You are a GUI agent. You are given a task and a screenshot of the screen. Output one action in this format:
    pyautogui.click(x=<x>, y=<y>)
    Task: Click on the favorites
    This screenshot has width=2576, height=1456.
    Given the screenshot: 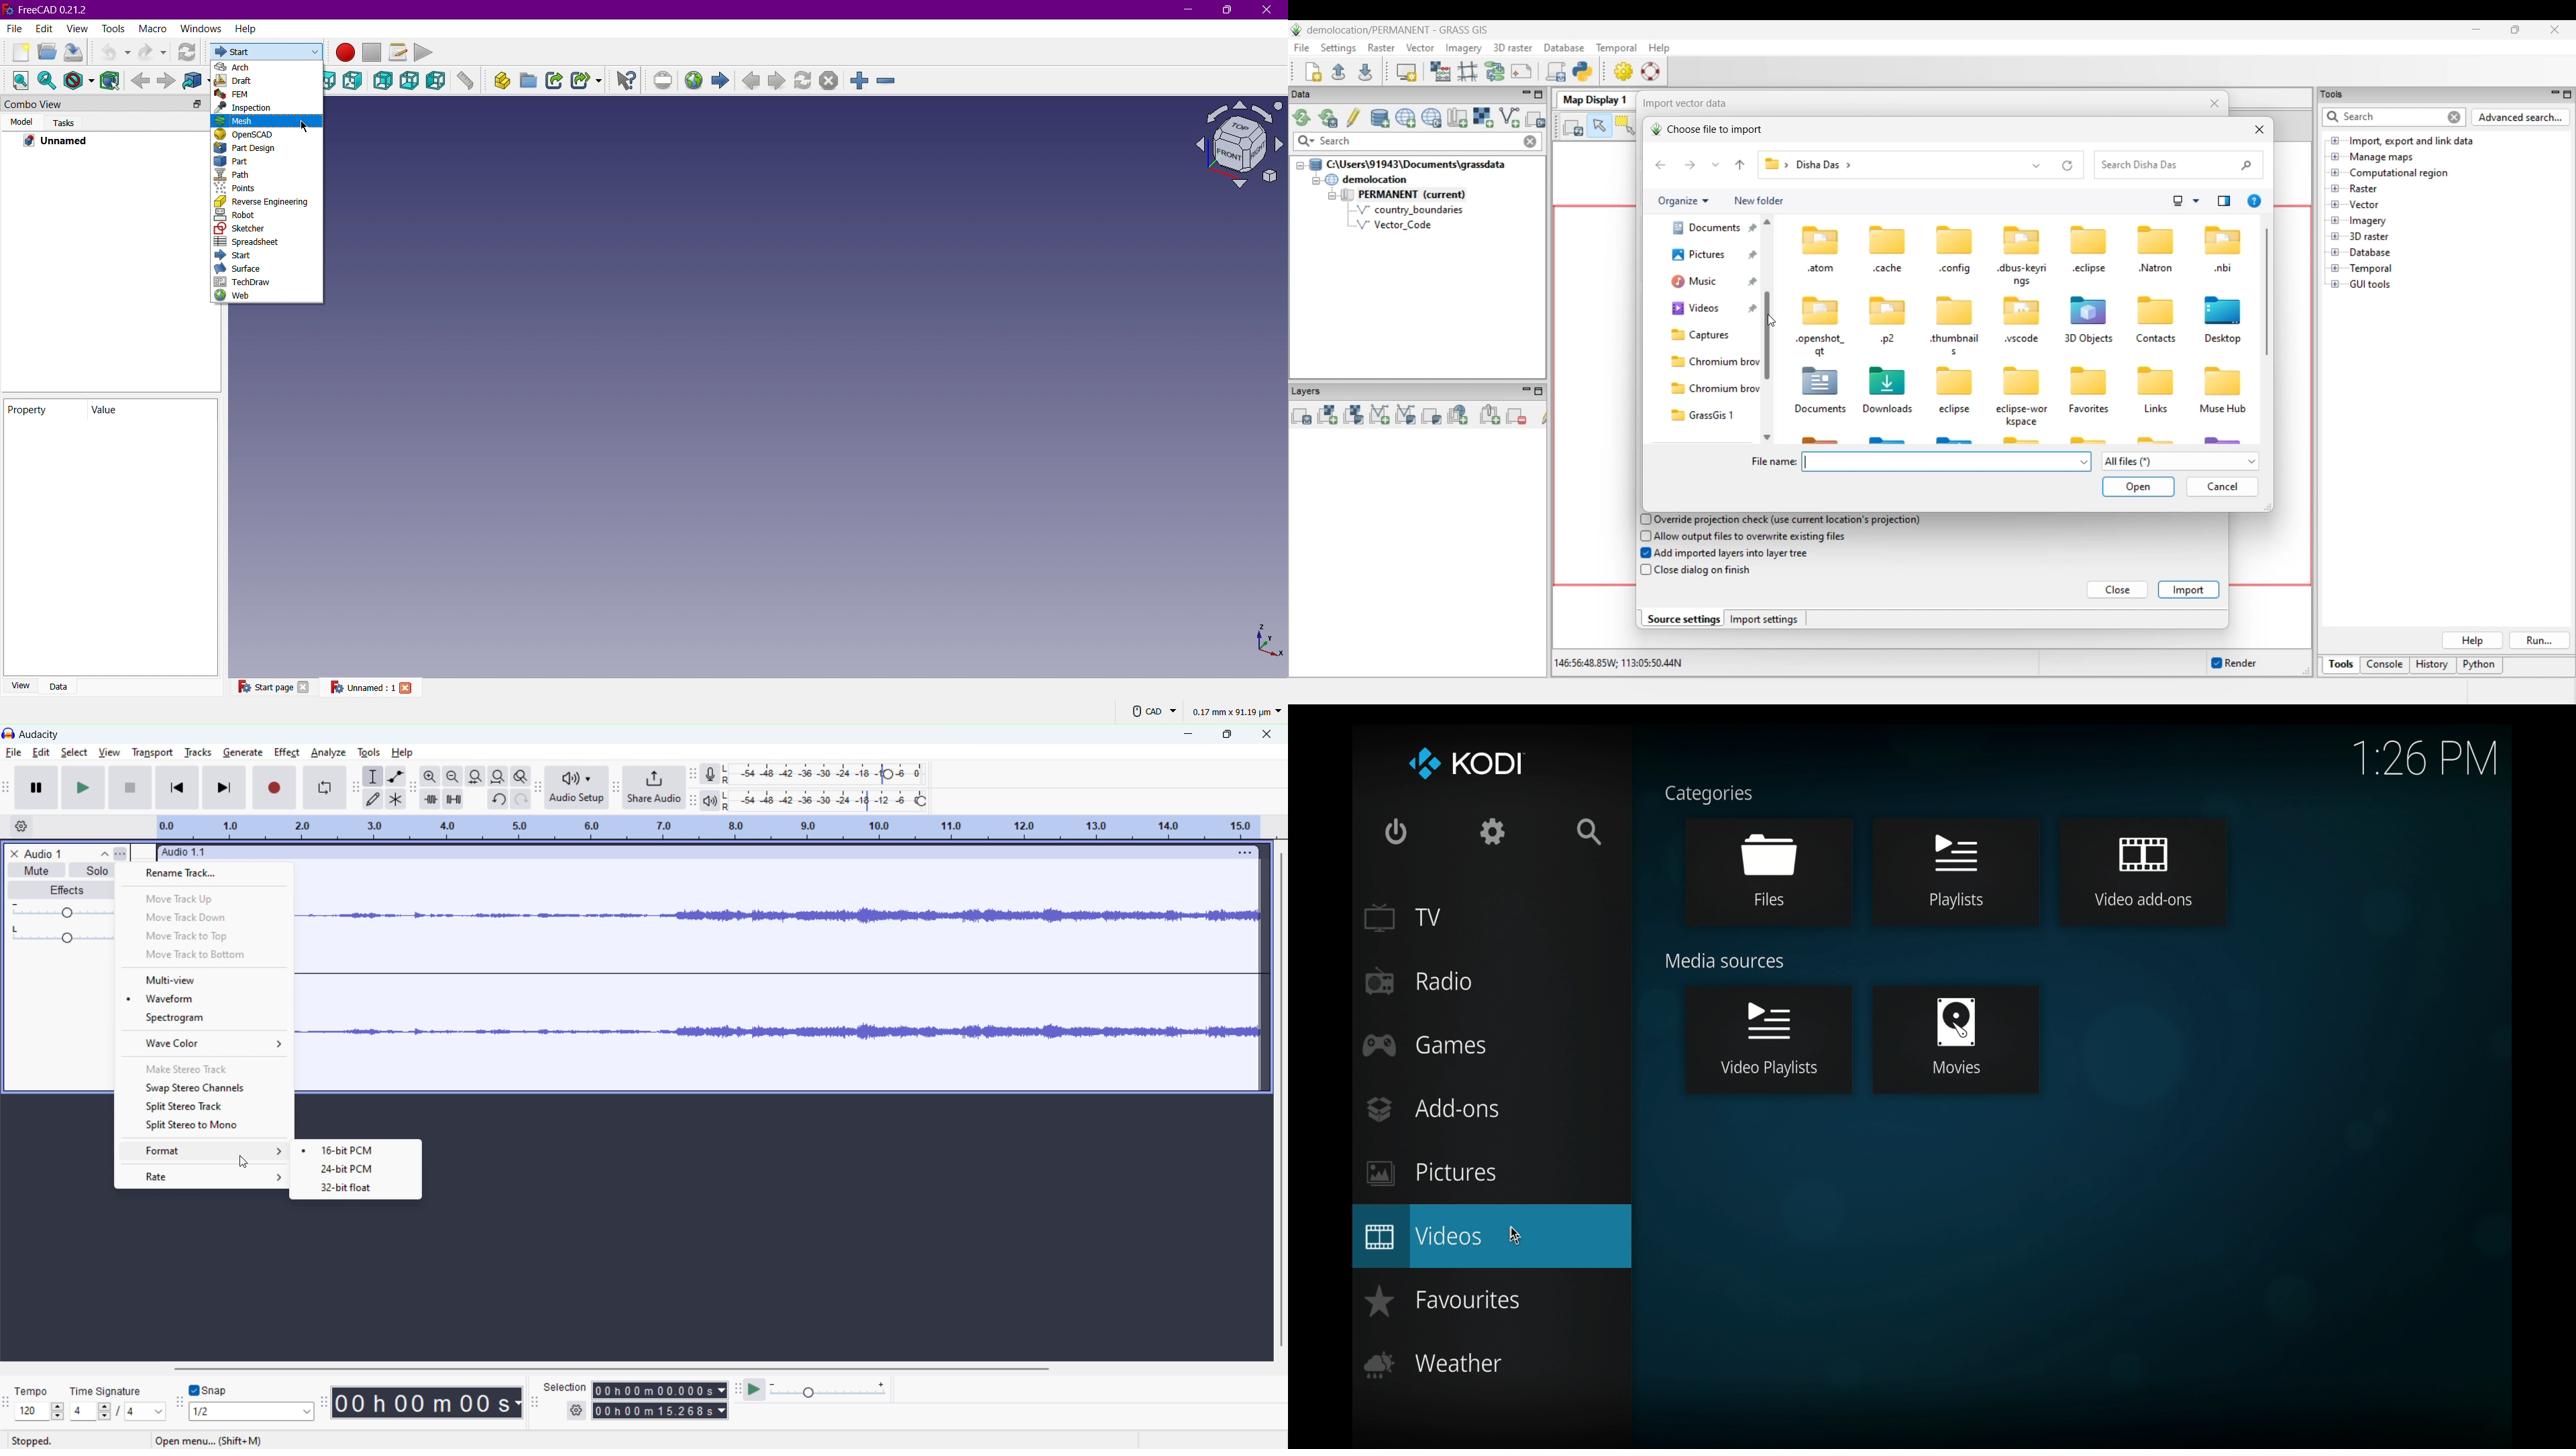 What is the action you would take?
    pyautogui.click(x=1442, y=1300)
    